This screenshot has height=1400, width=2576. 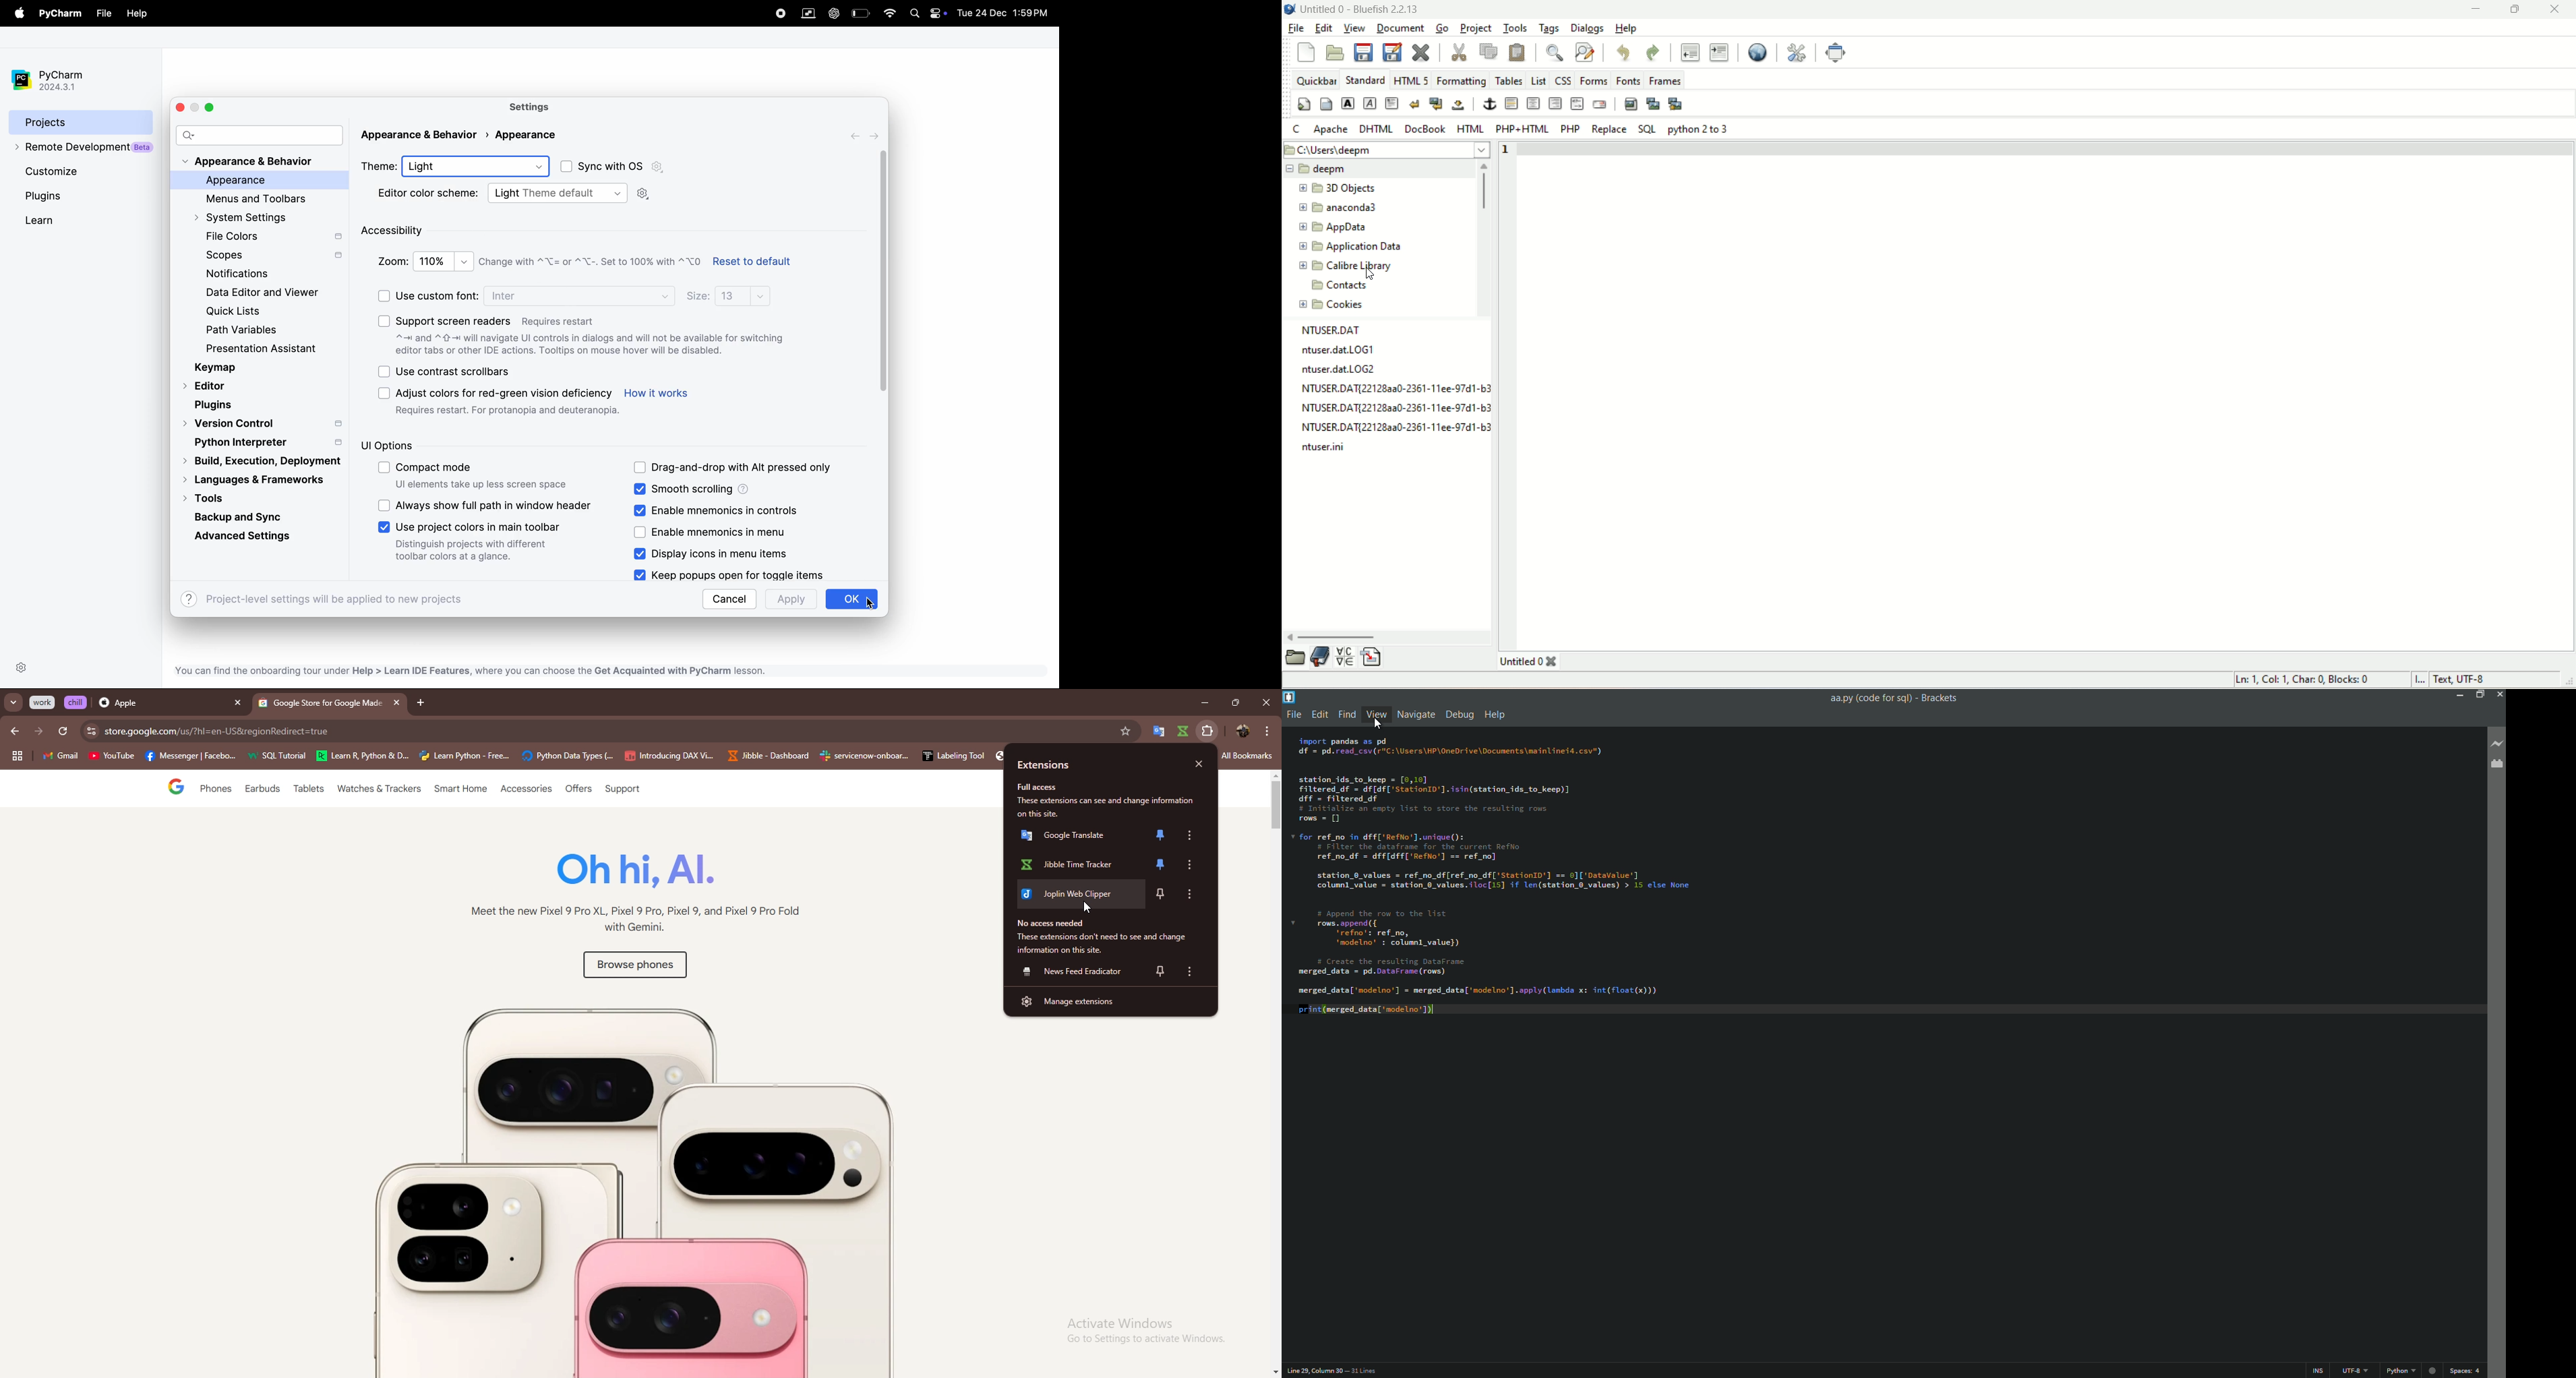 What do you see at coordinates (2478, 694) in the screenshot?
I see `maximize button` at bounding box center [2478, 694].